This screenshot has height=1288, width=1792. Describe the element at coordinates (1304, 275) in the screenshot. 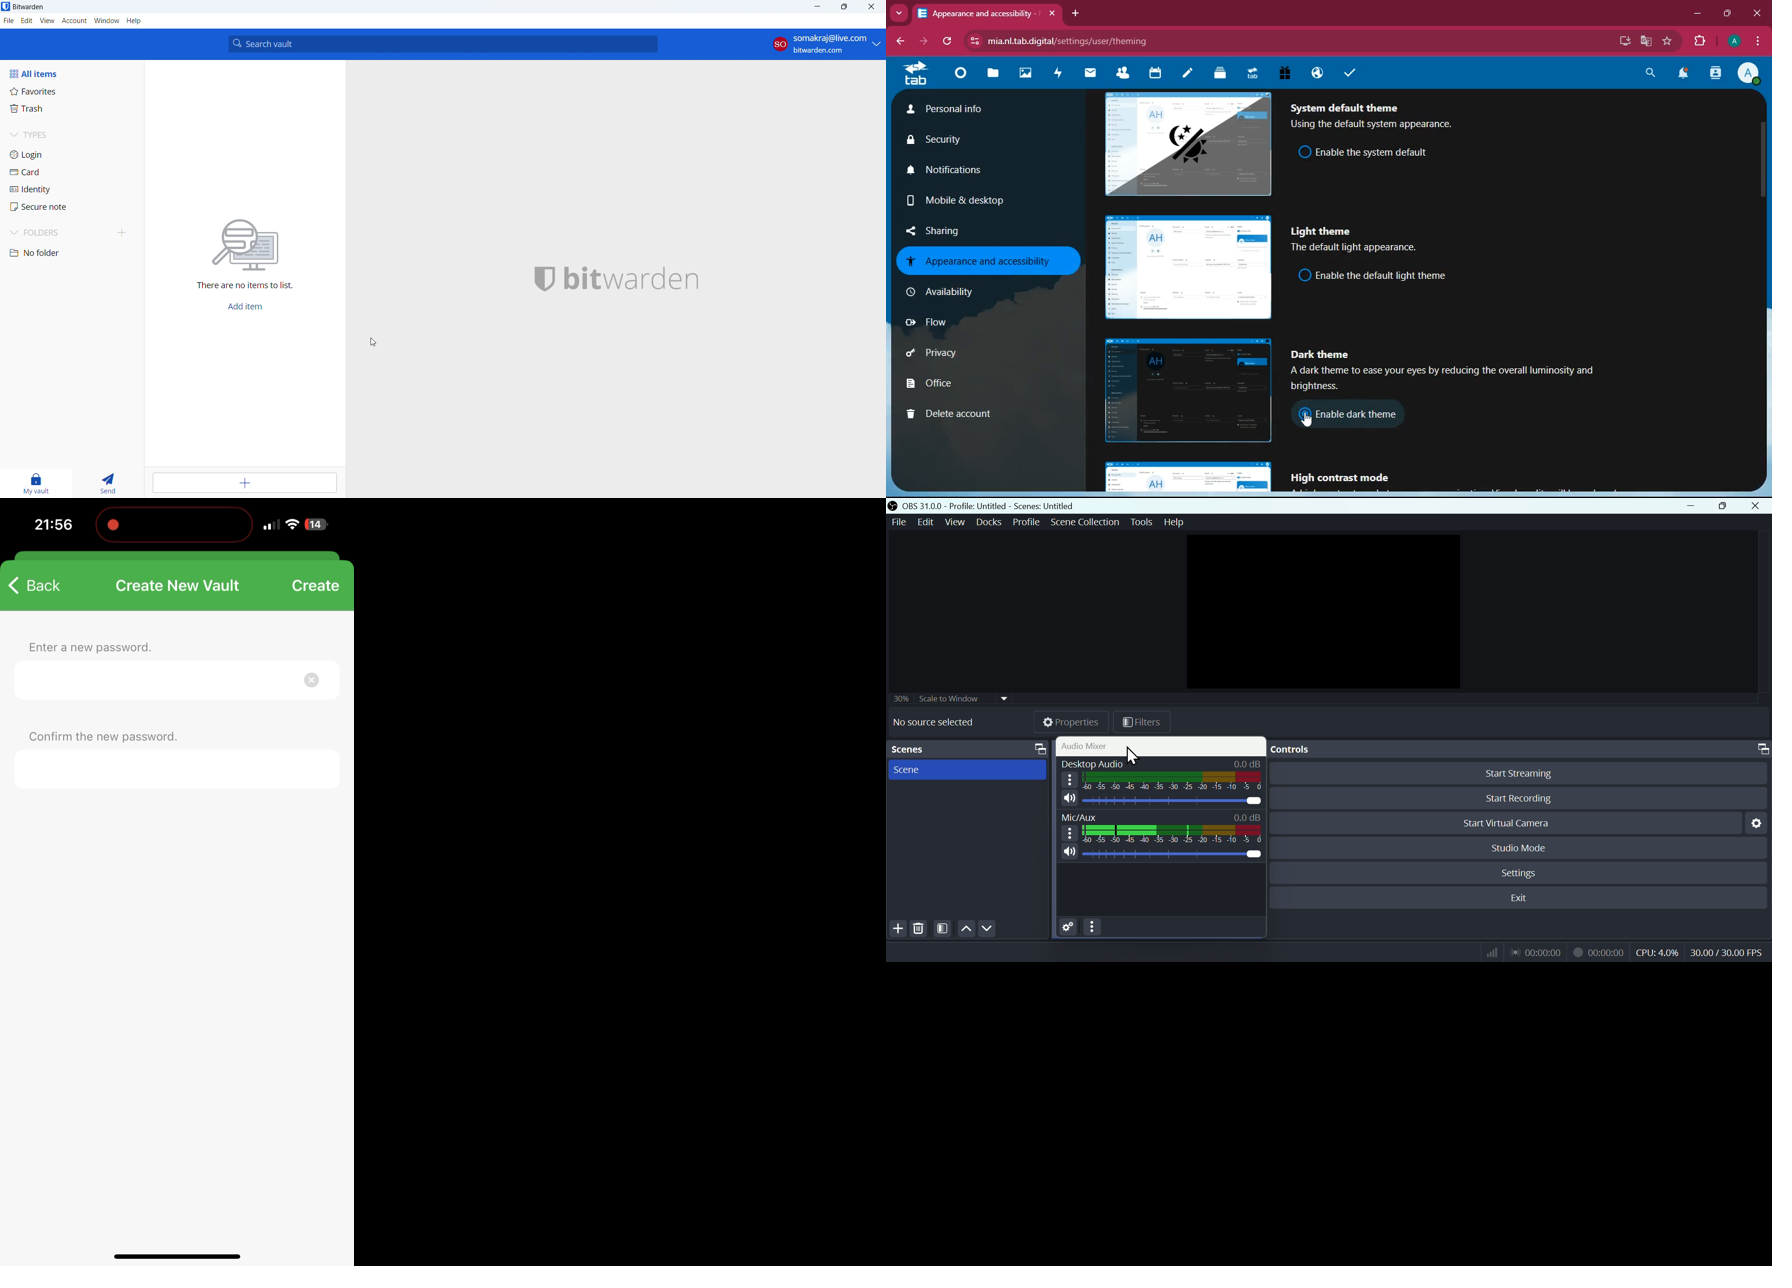

I see `off` at that location.